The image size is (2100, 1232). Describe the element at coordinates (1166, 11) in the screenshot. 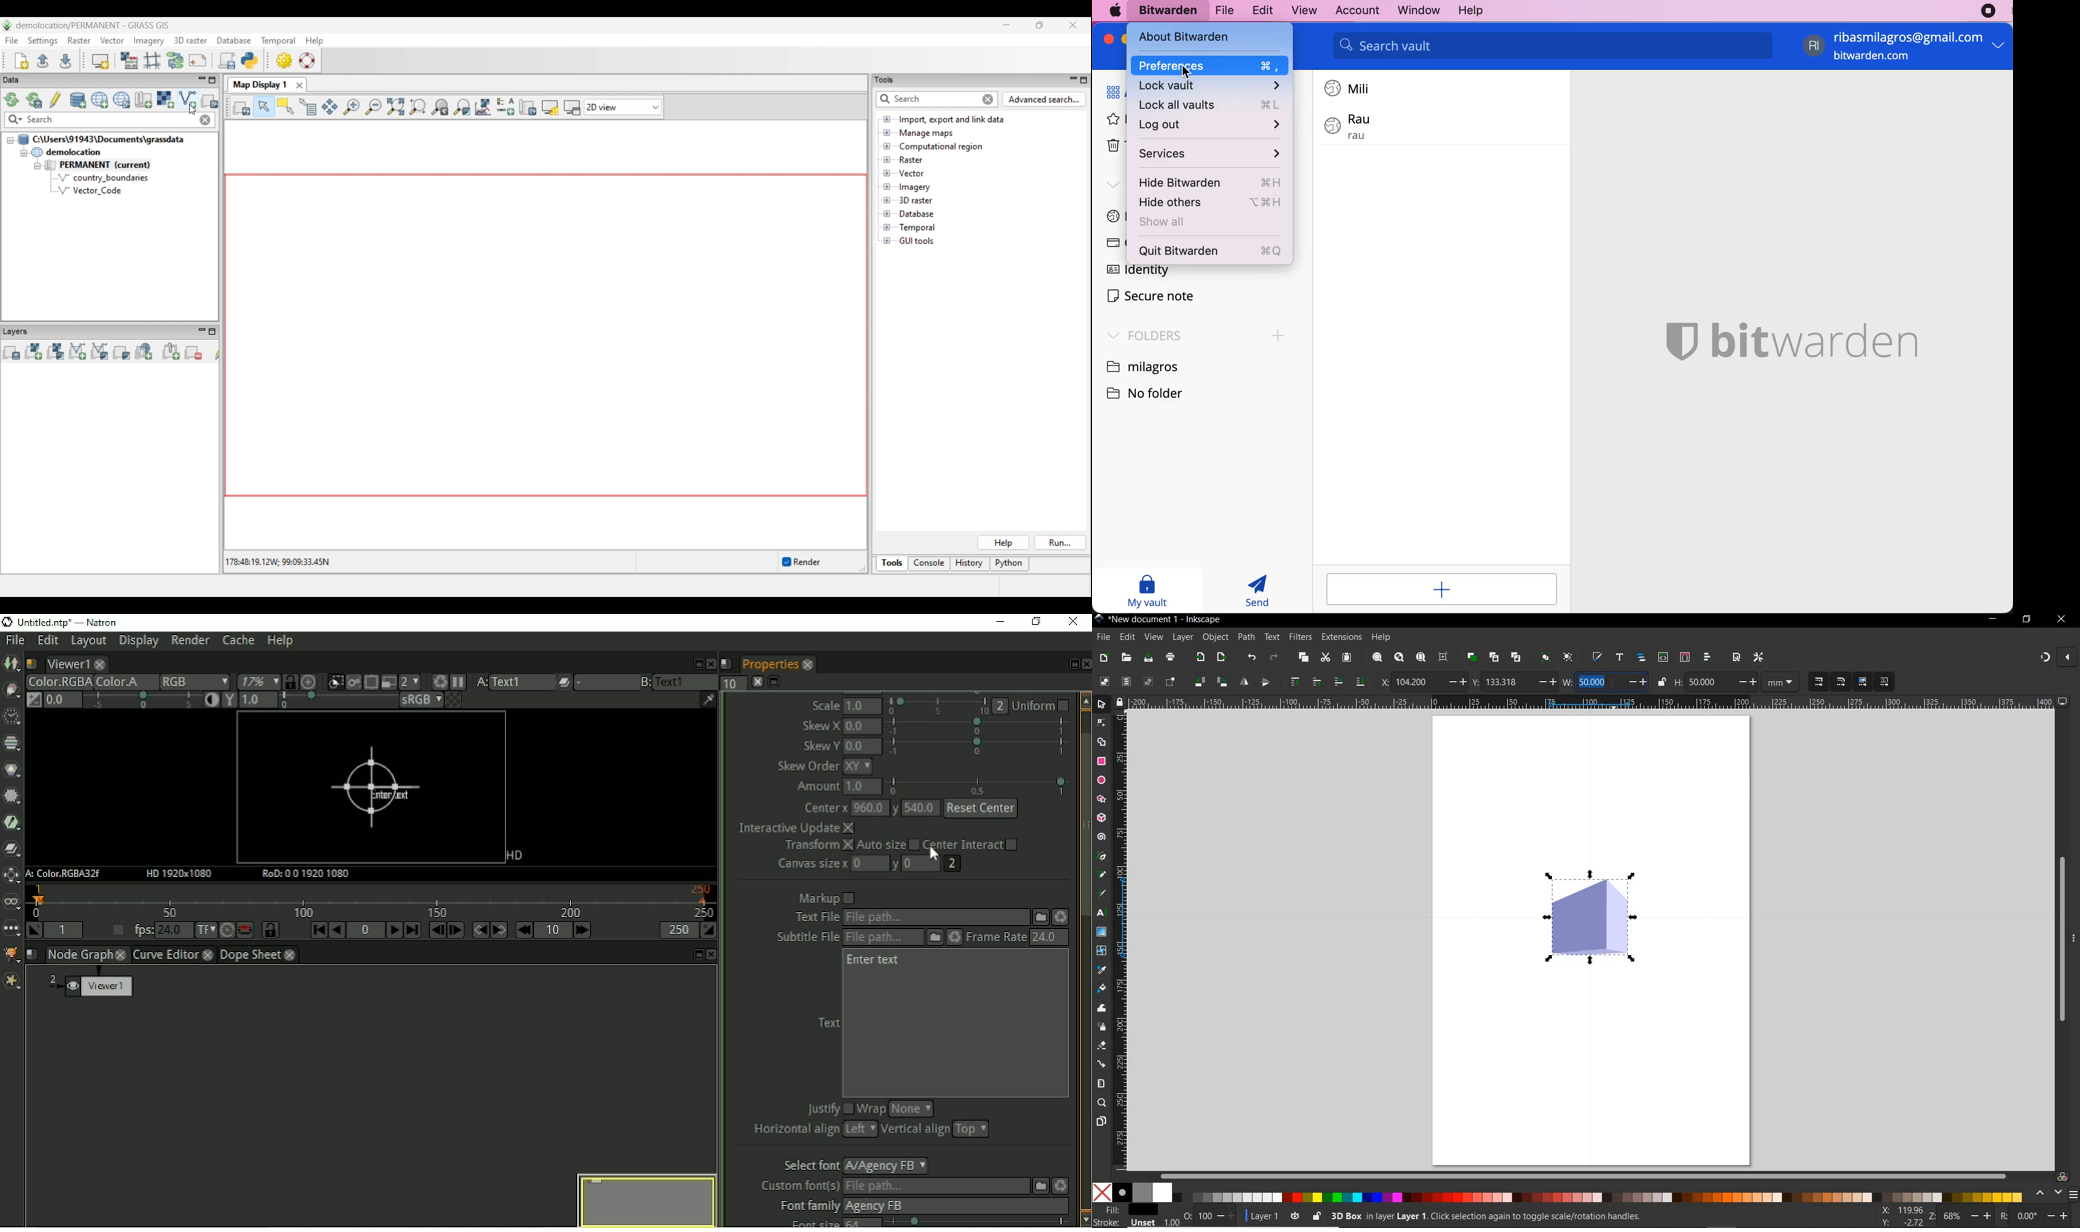

I see `bitwarden` at that location.